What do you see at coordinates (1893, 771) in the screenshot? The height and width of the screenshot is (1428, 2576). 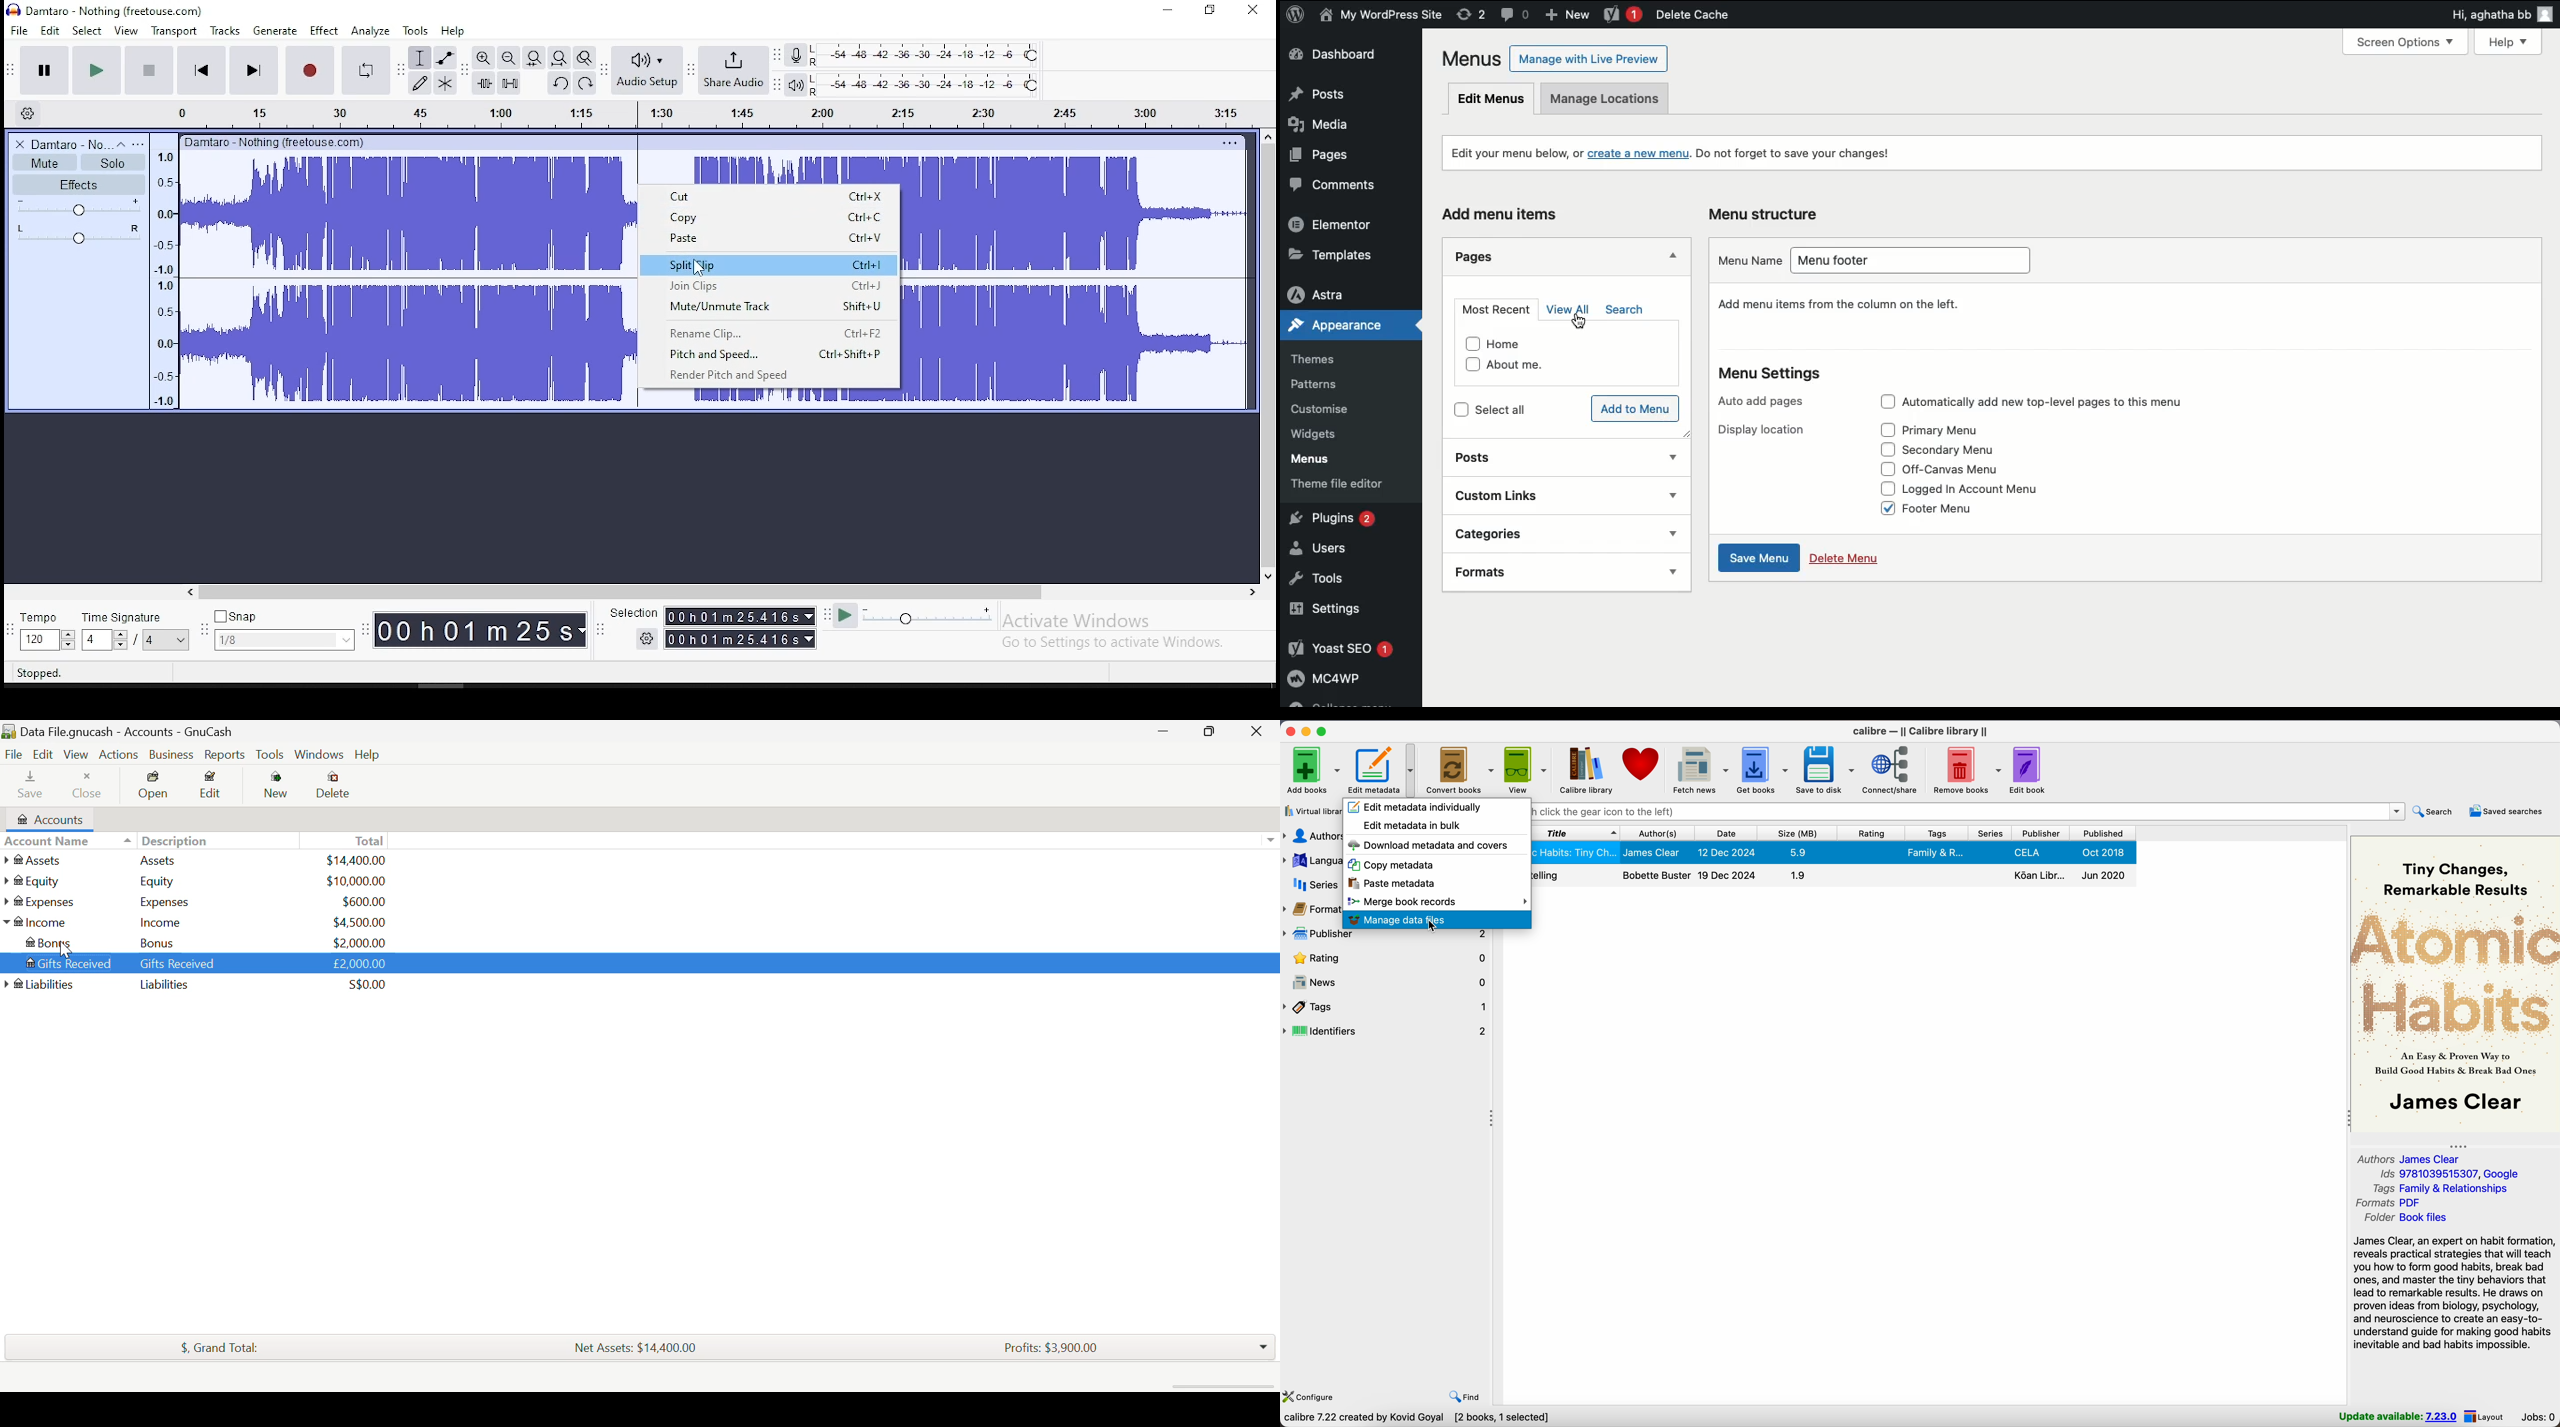 I see `connect/share` at bounding box center [1893, 771].